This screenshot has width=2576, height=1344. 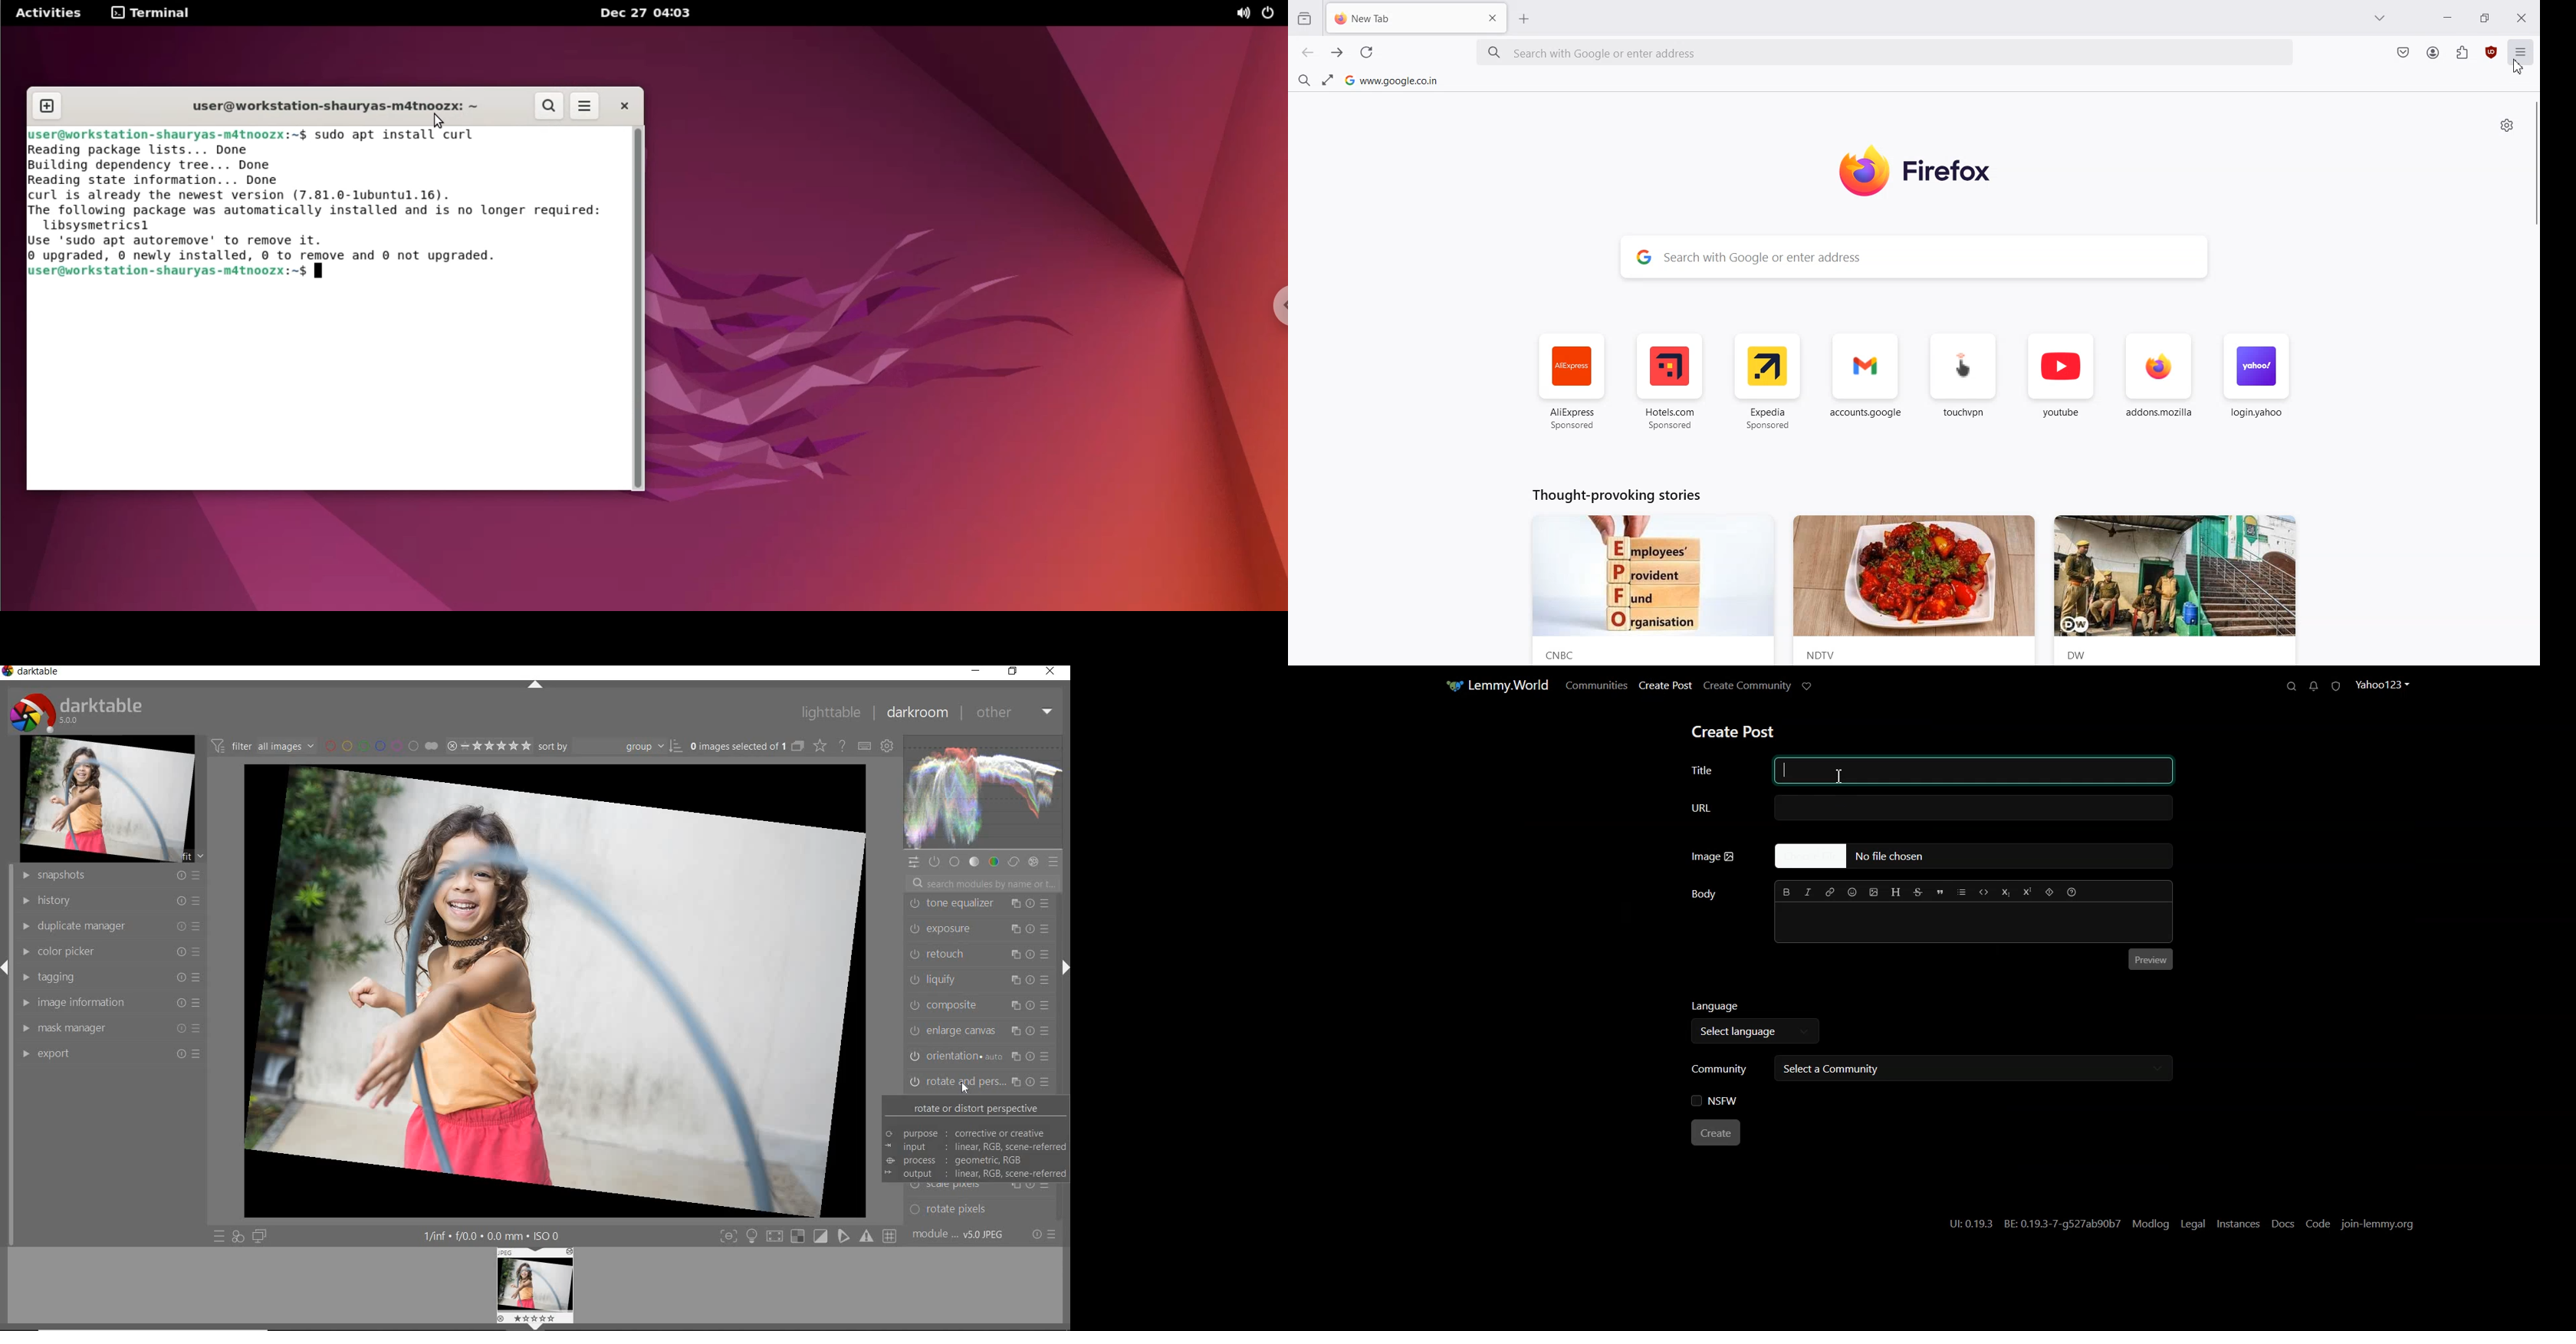 What do you see at coordinates (1940, 893) in the screenshot?
I see `Quote` at bounding box center [1940, 893].